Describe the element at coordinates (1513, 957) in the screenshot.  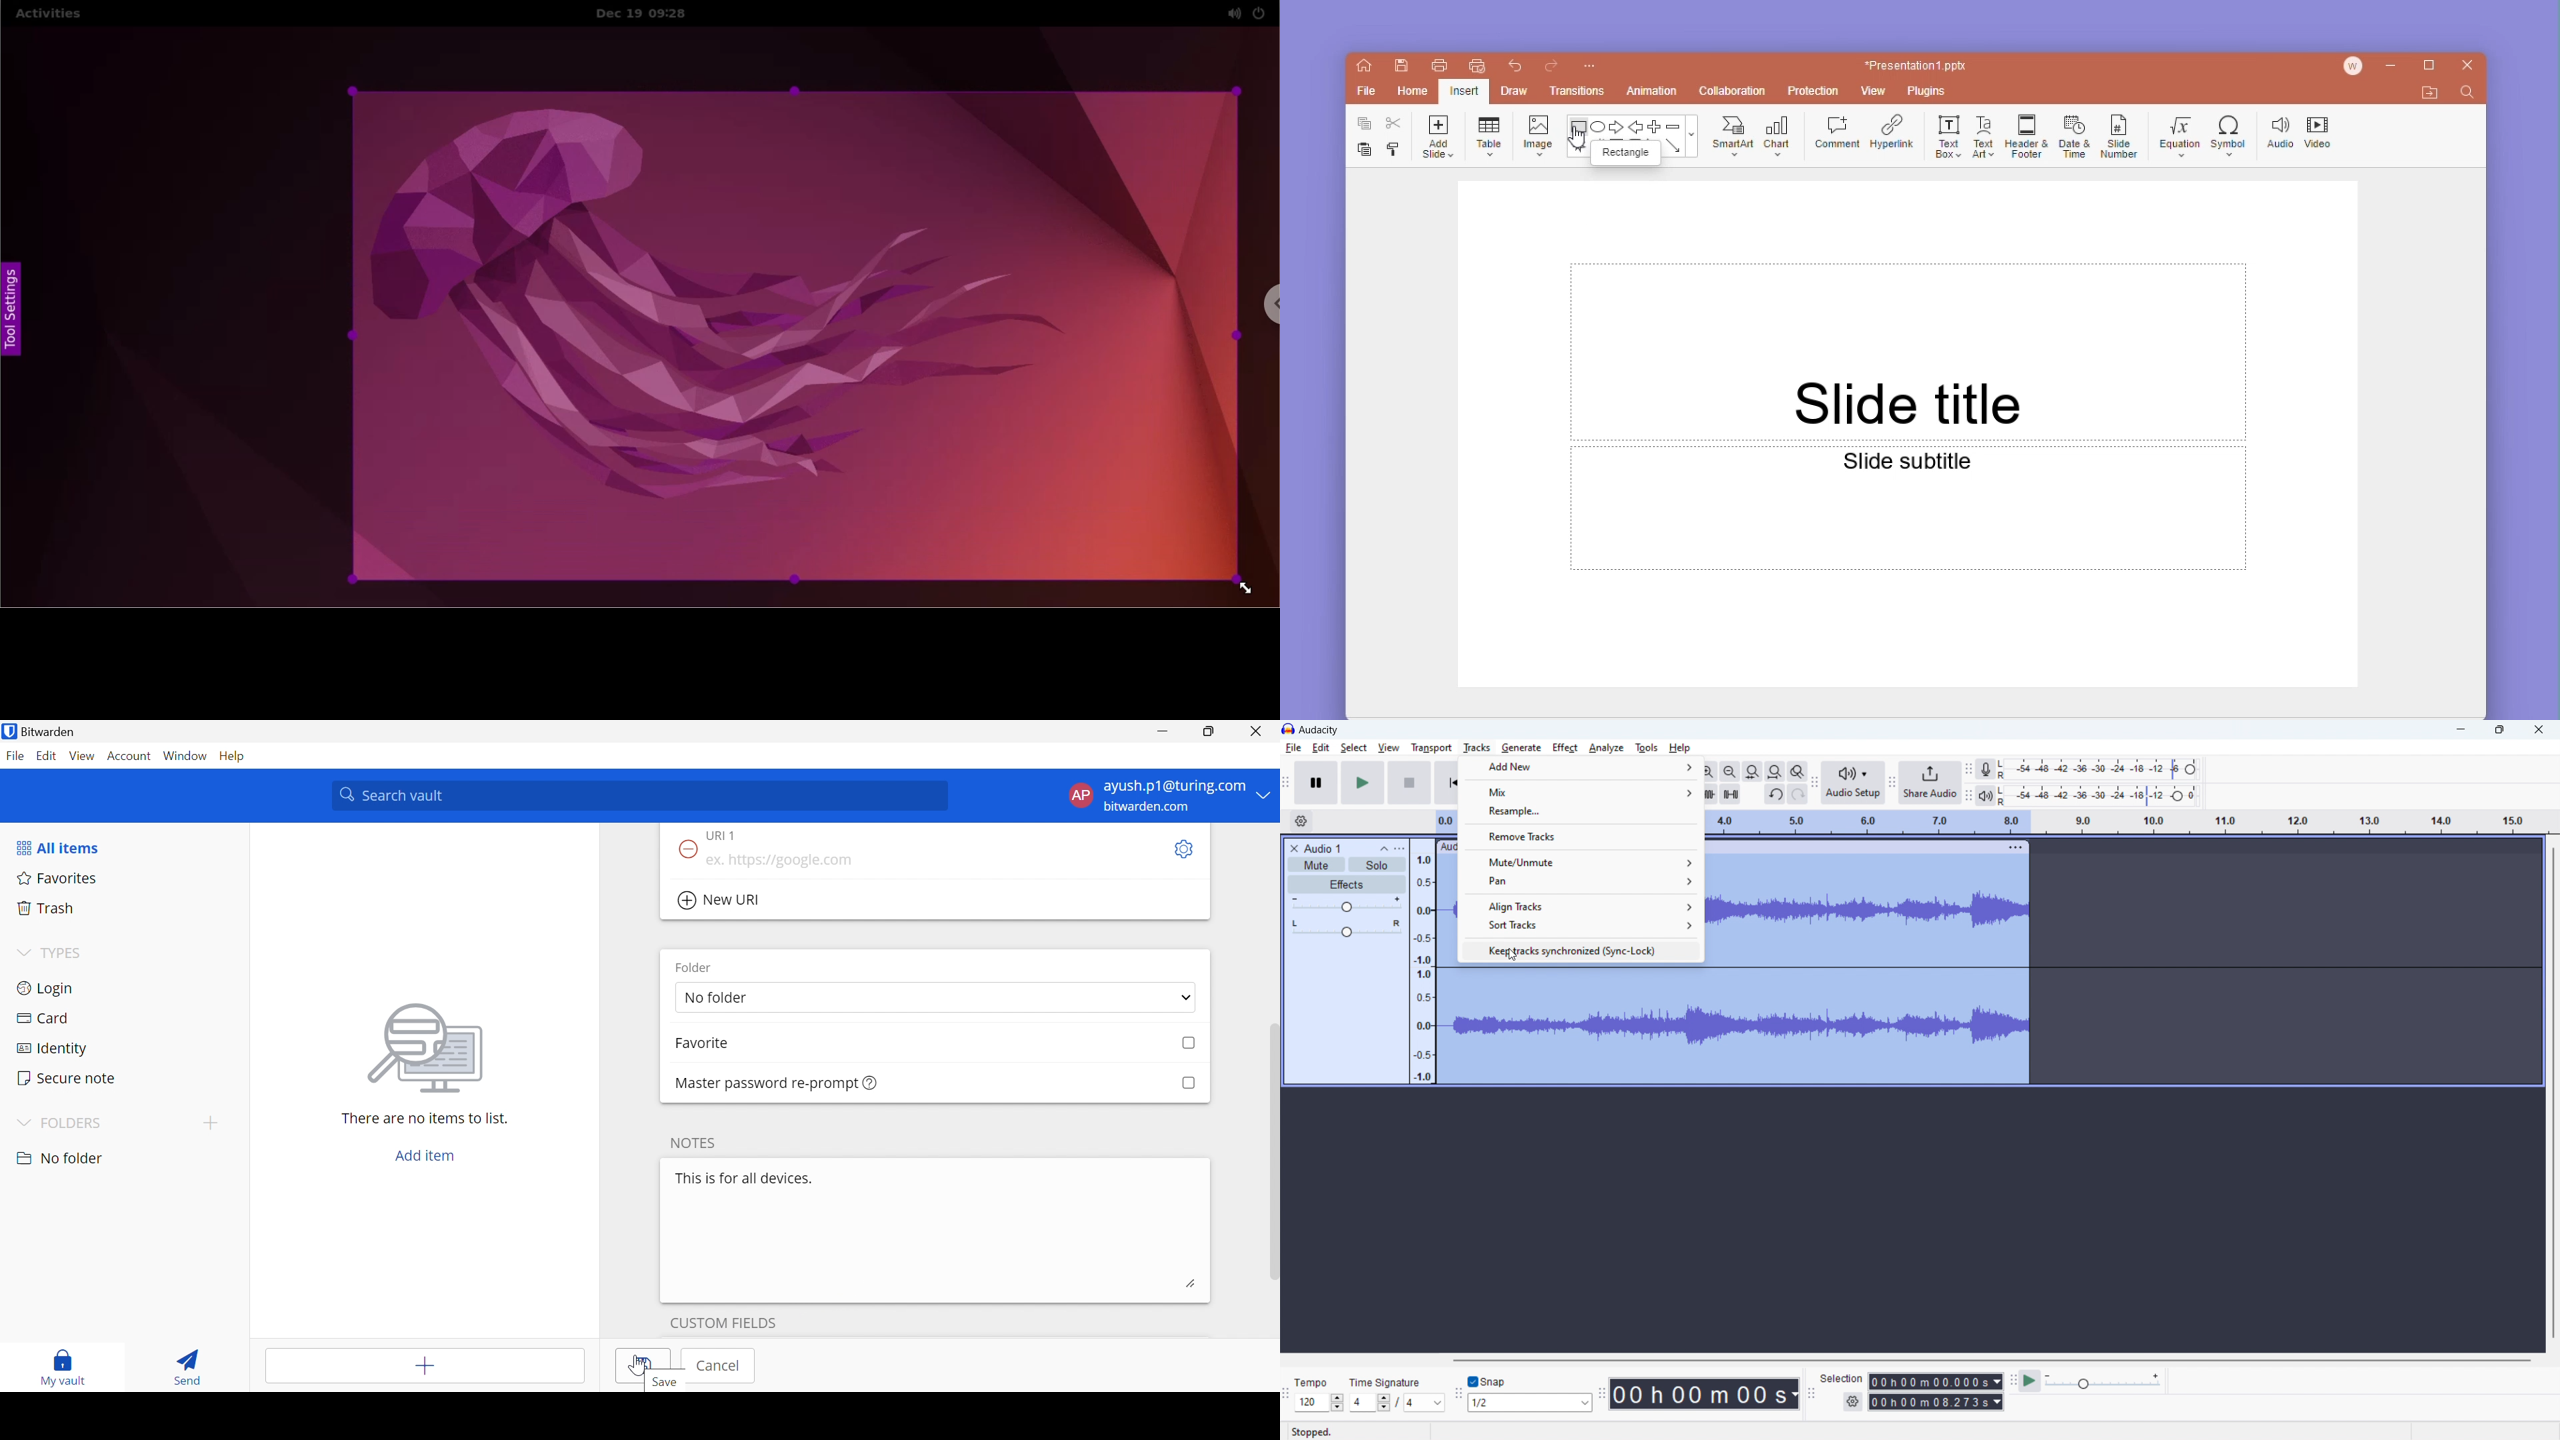
I see `cursor` at that location.